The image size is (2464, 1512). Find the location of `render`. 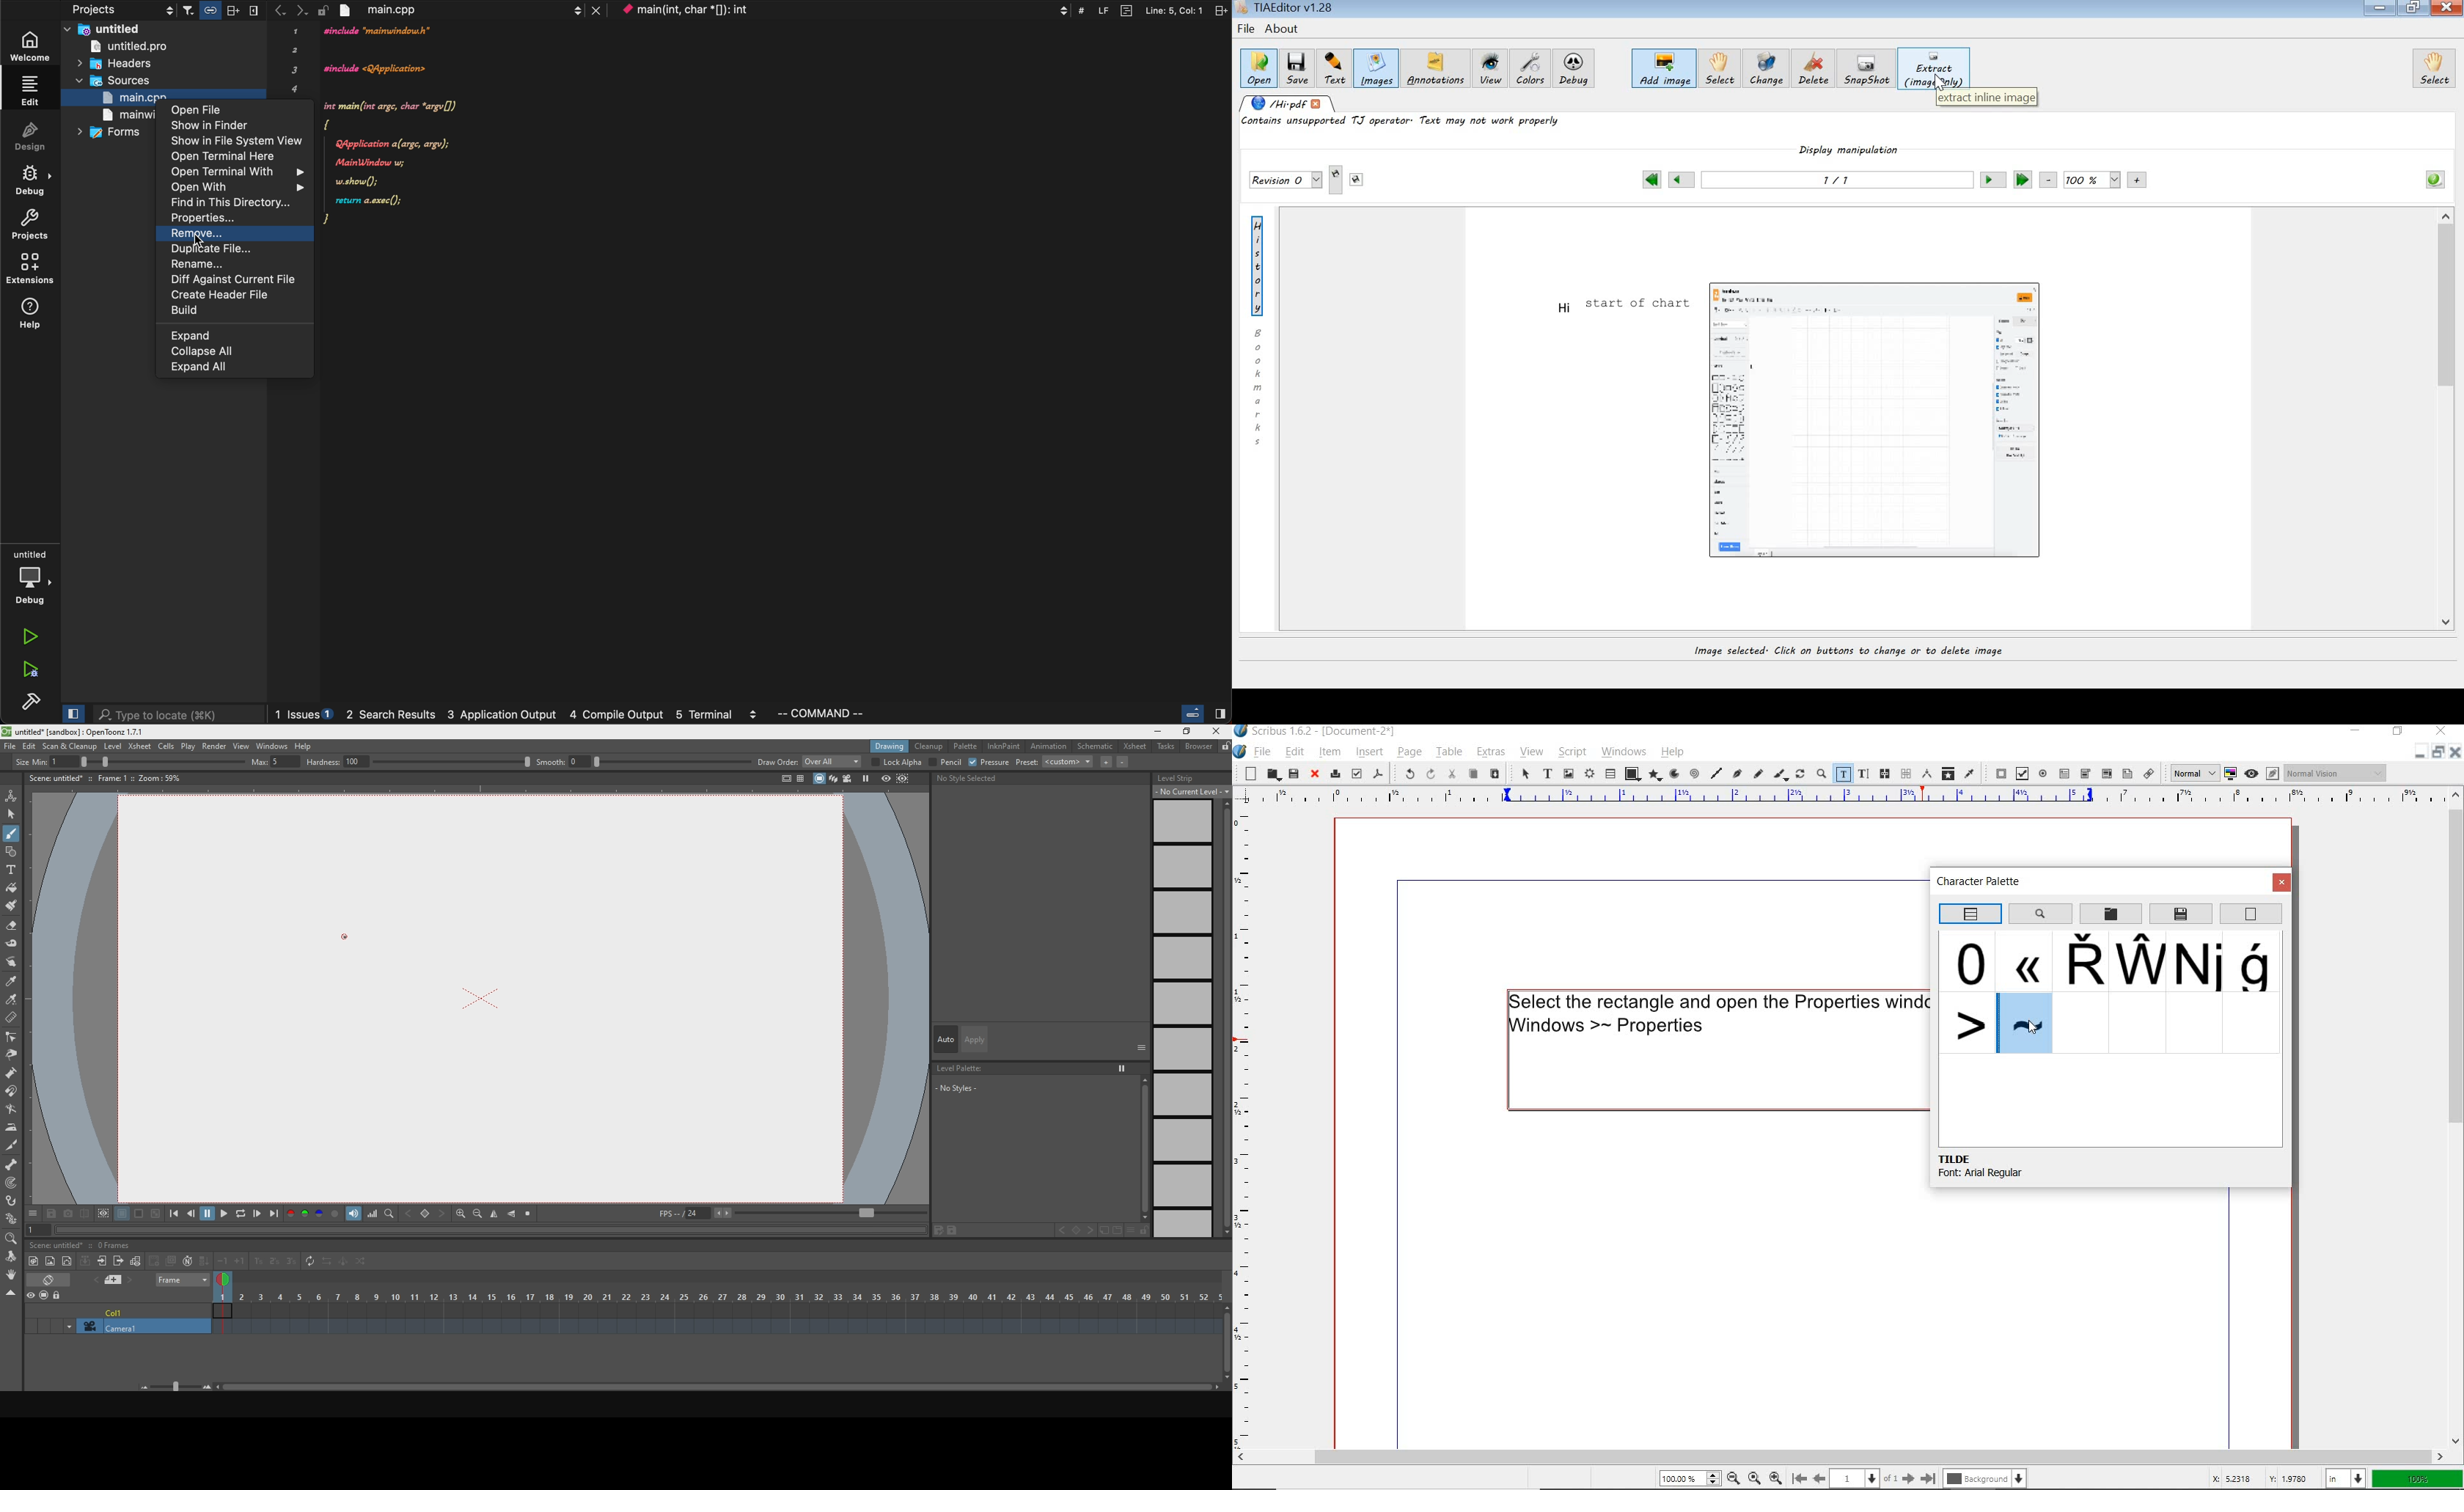

render is located at coordinates (213, 746).